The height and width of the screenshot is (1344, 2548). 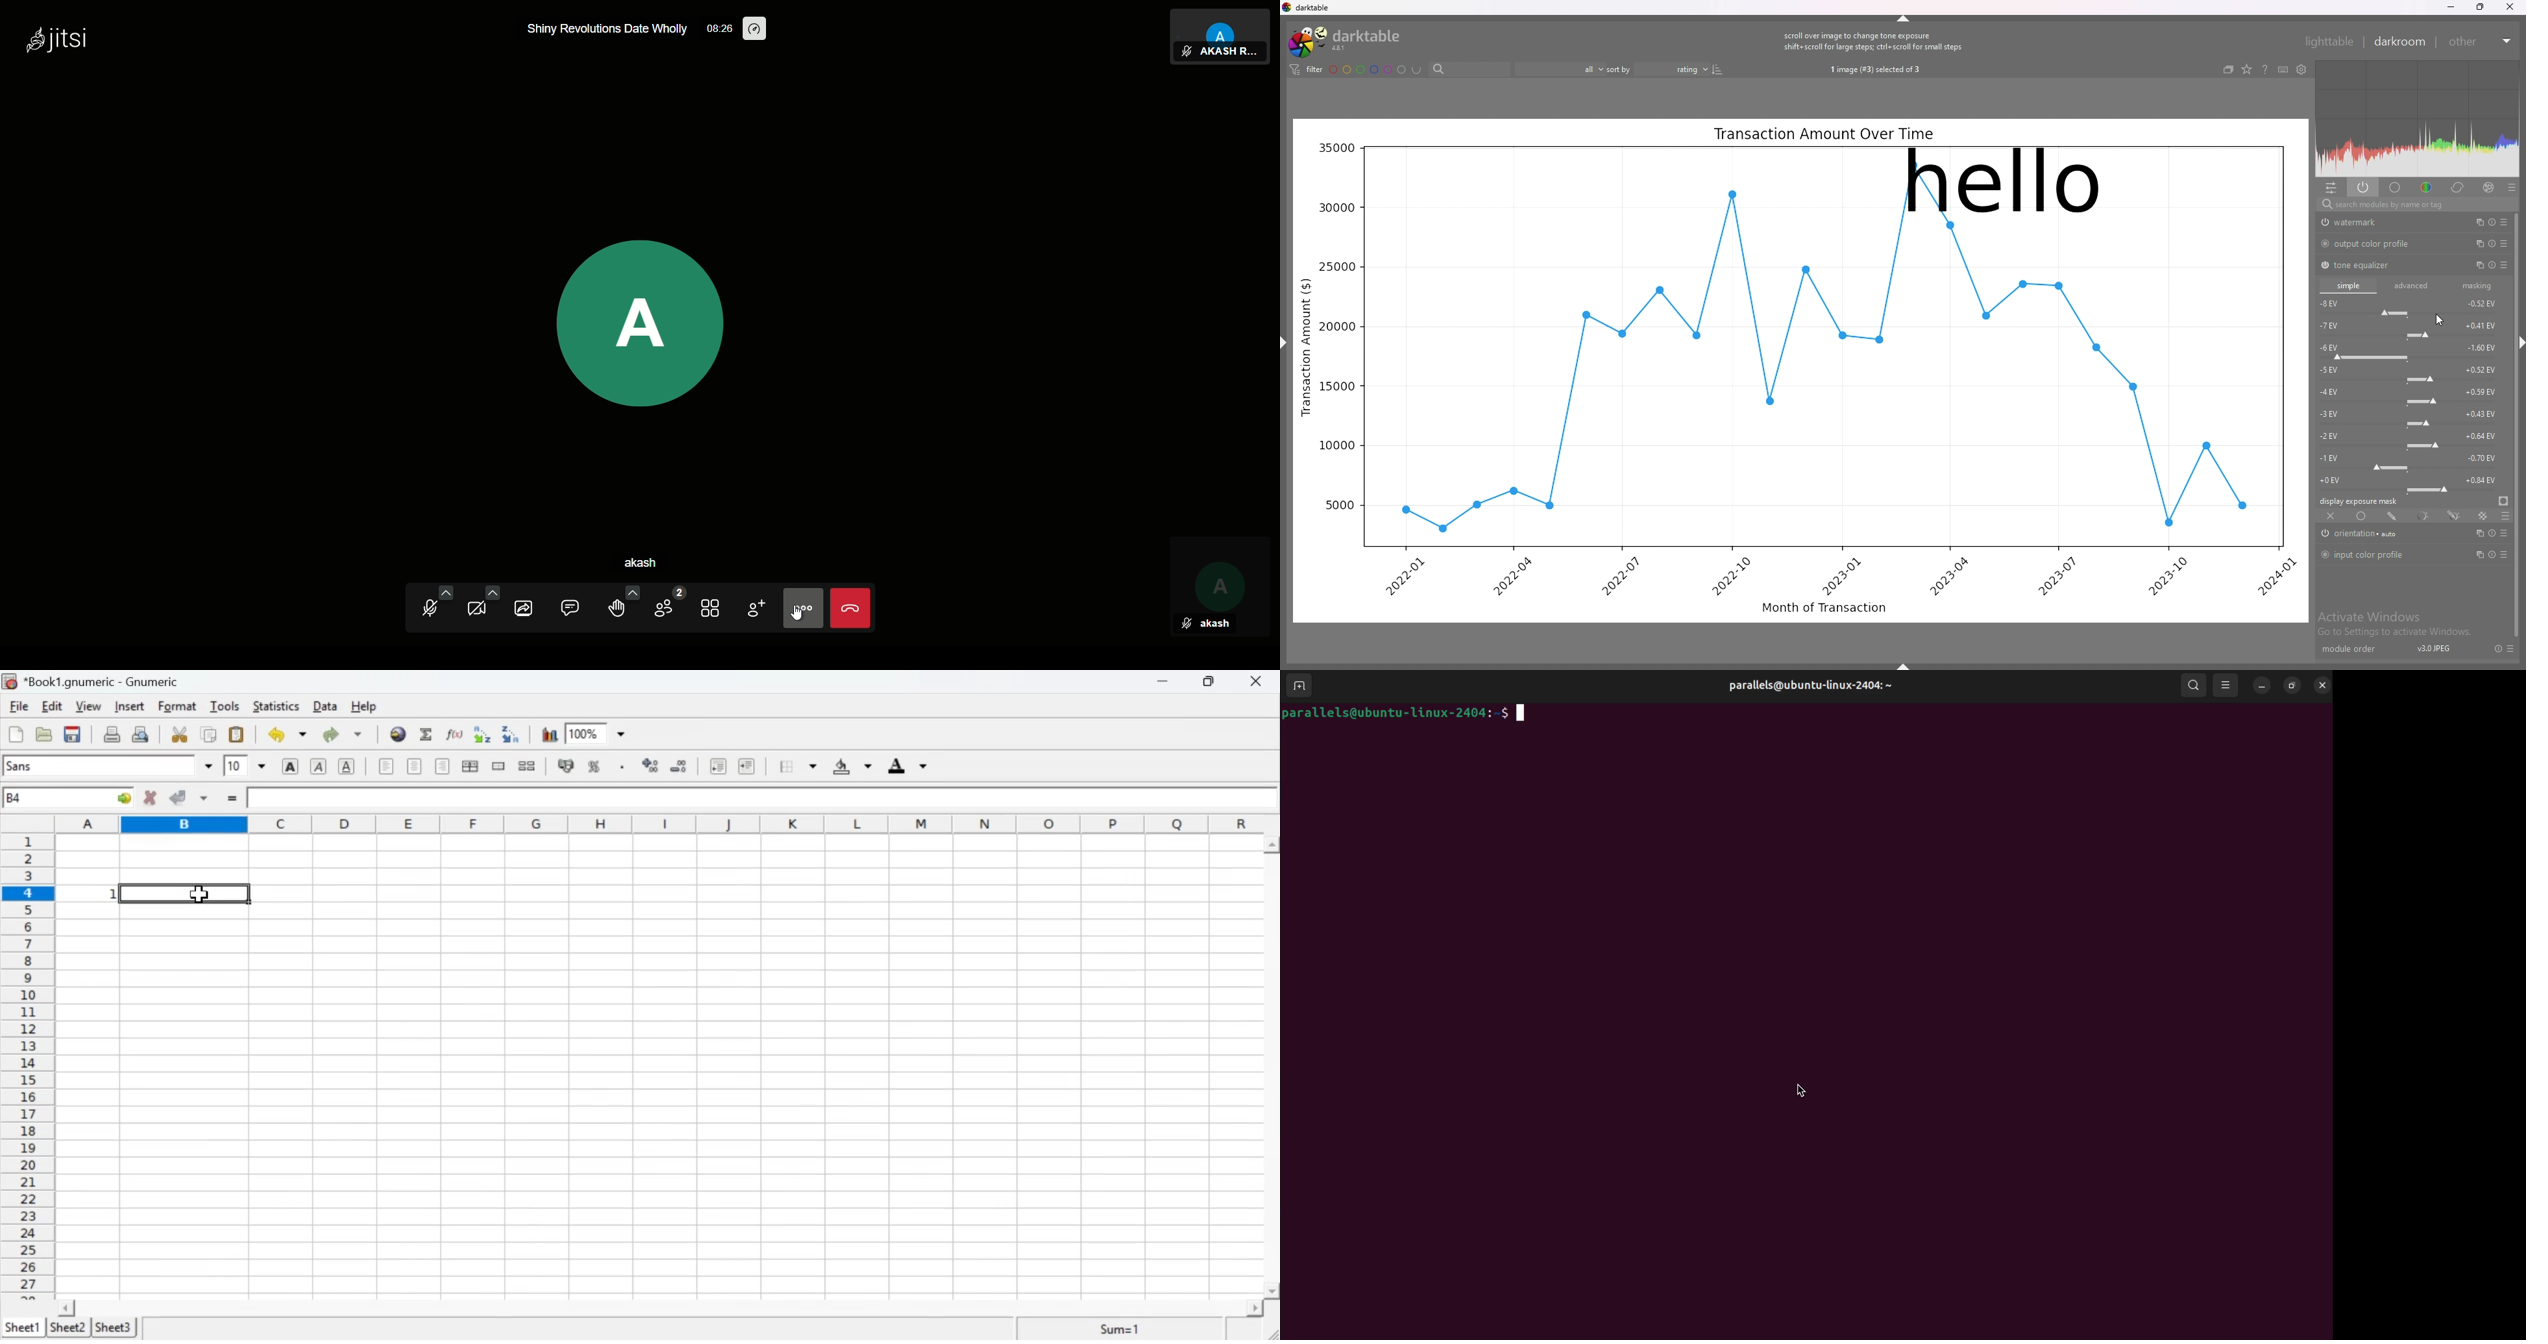 What do you see at coordinates (1729, 575) in the screenshot?
I see `2022-10` at bounding box center [1729, 575].